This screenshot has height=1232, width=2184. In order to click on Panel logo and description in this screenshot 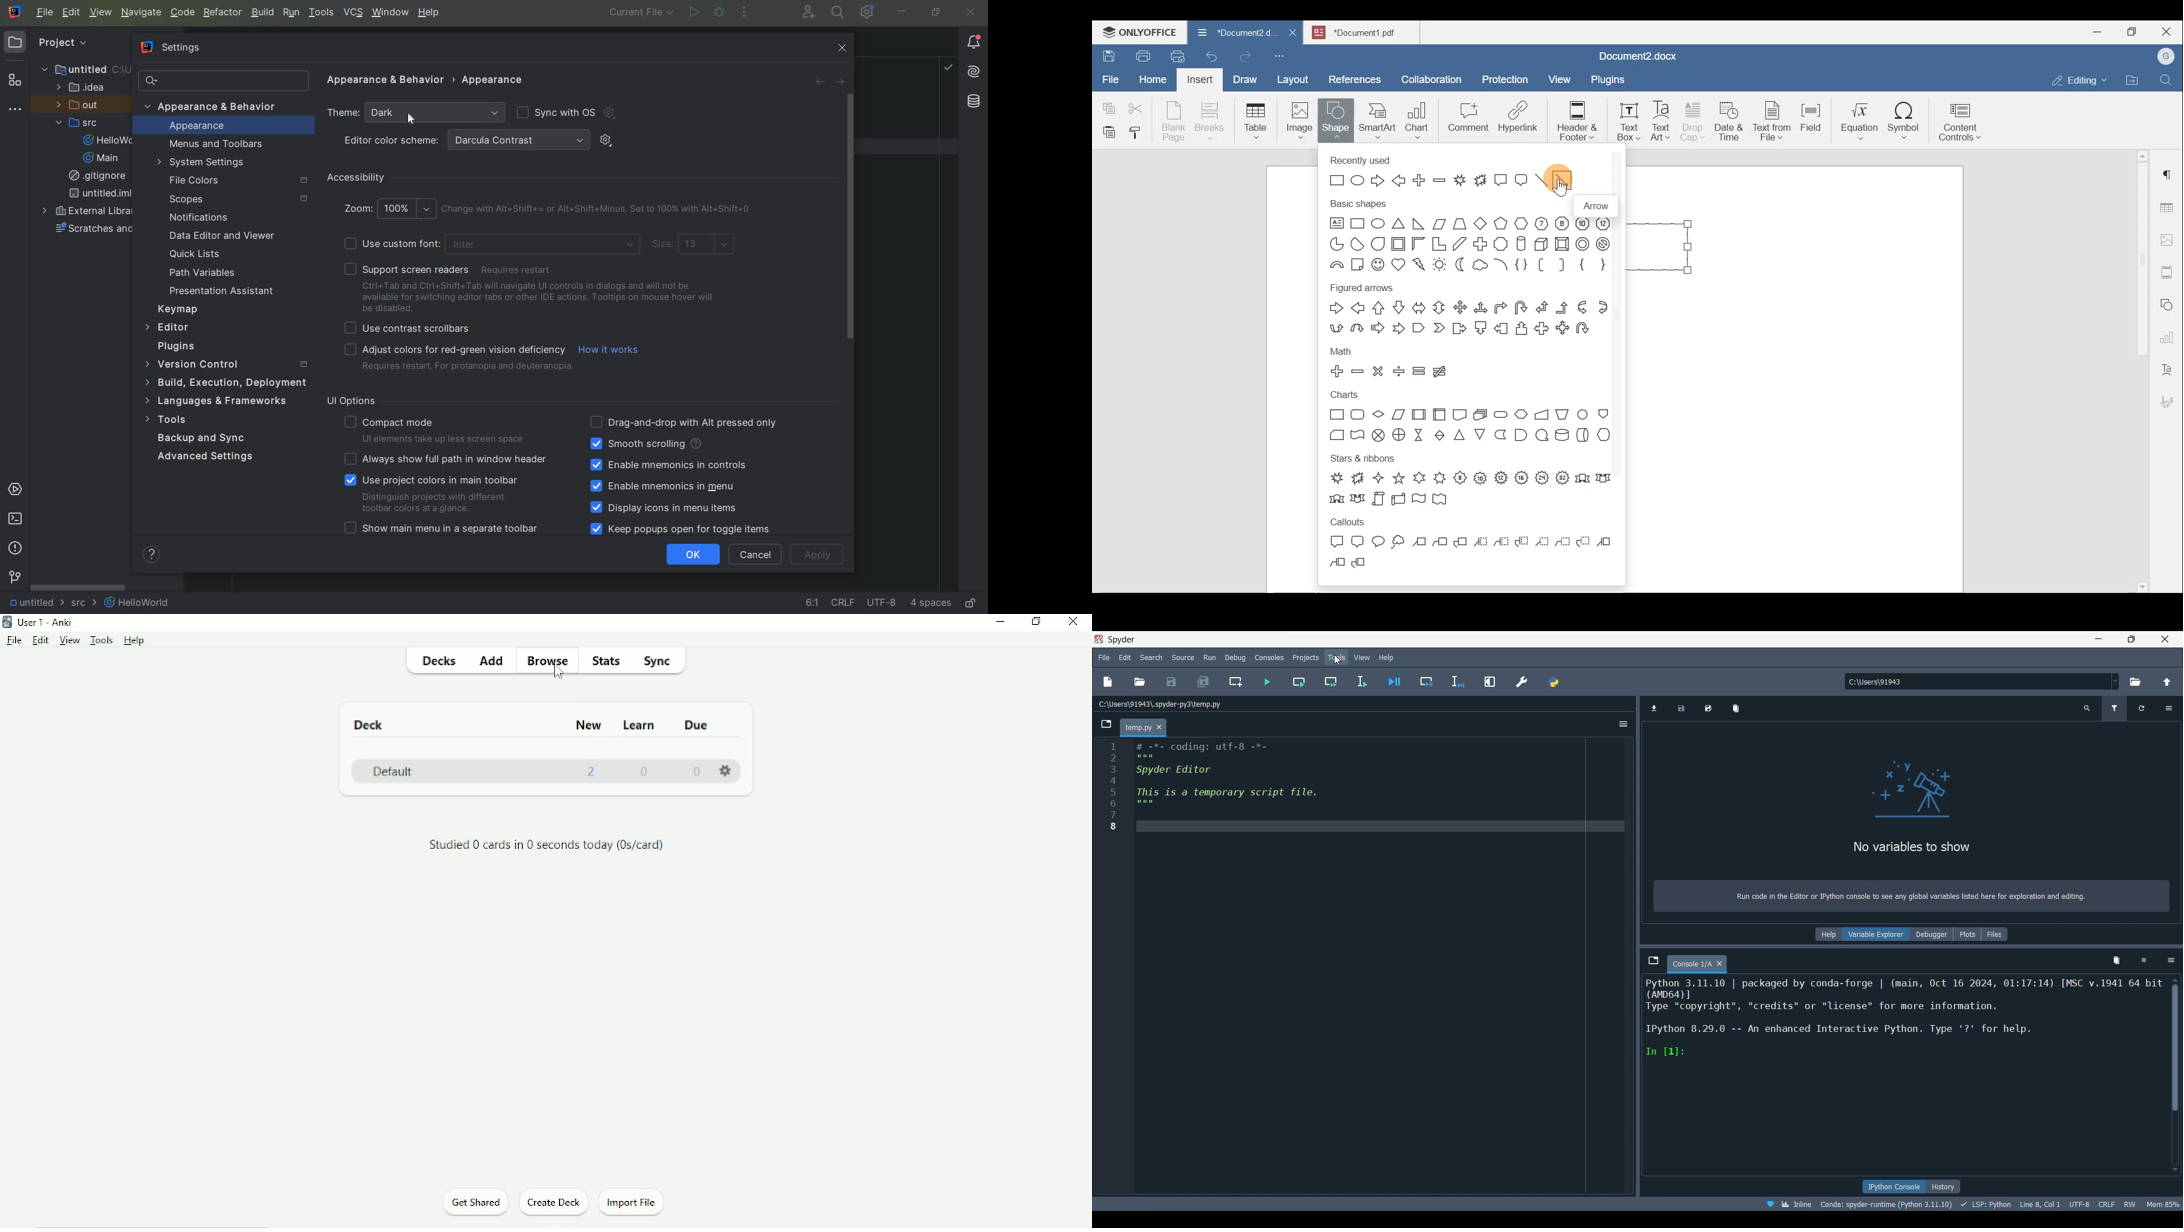, I will do `click(1915, 821)`.